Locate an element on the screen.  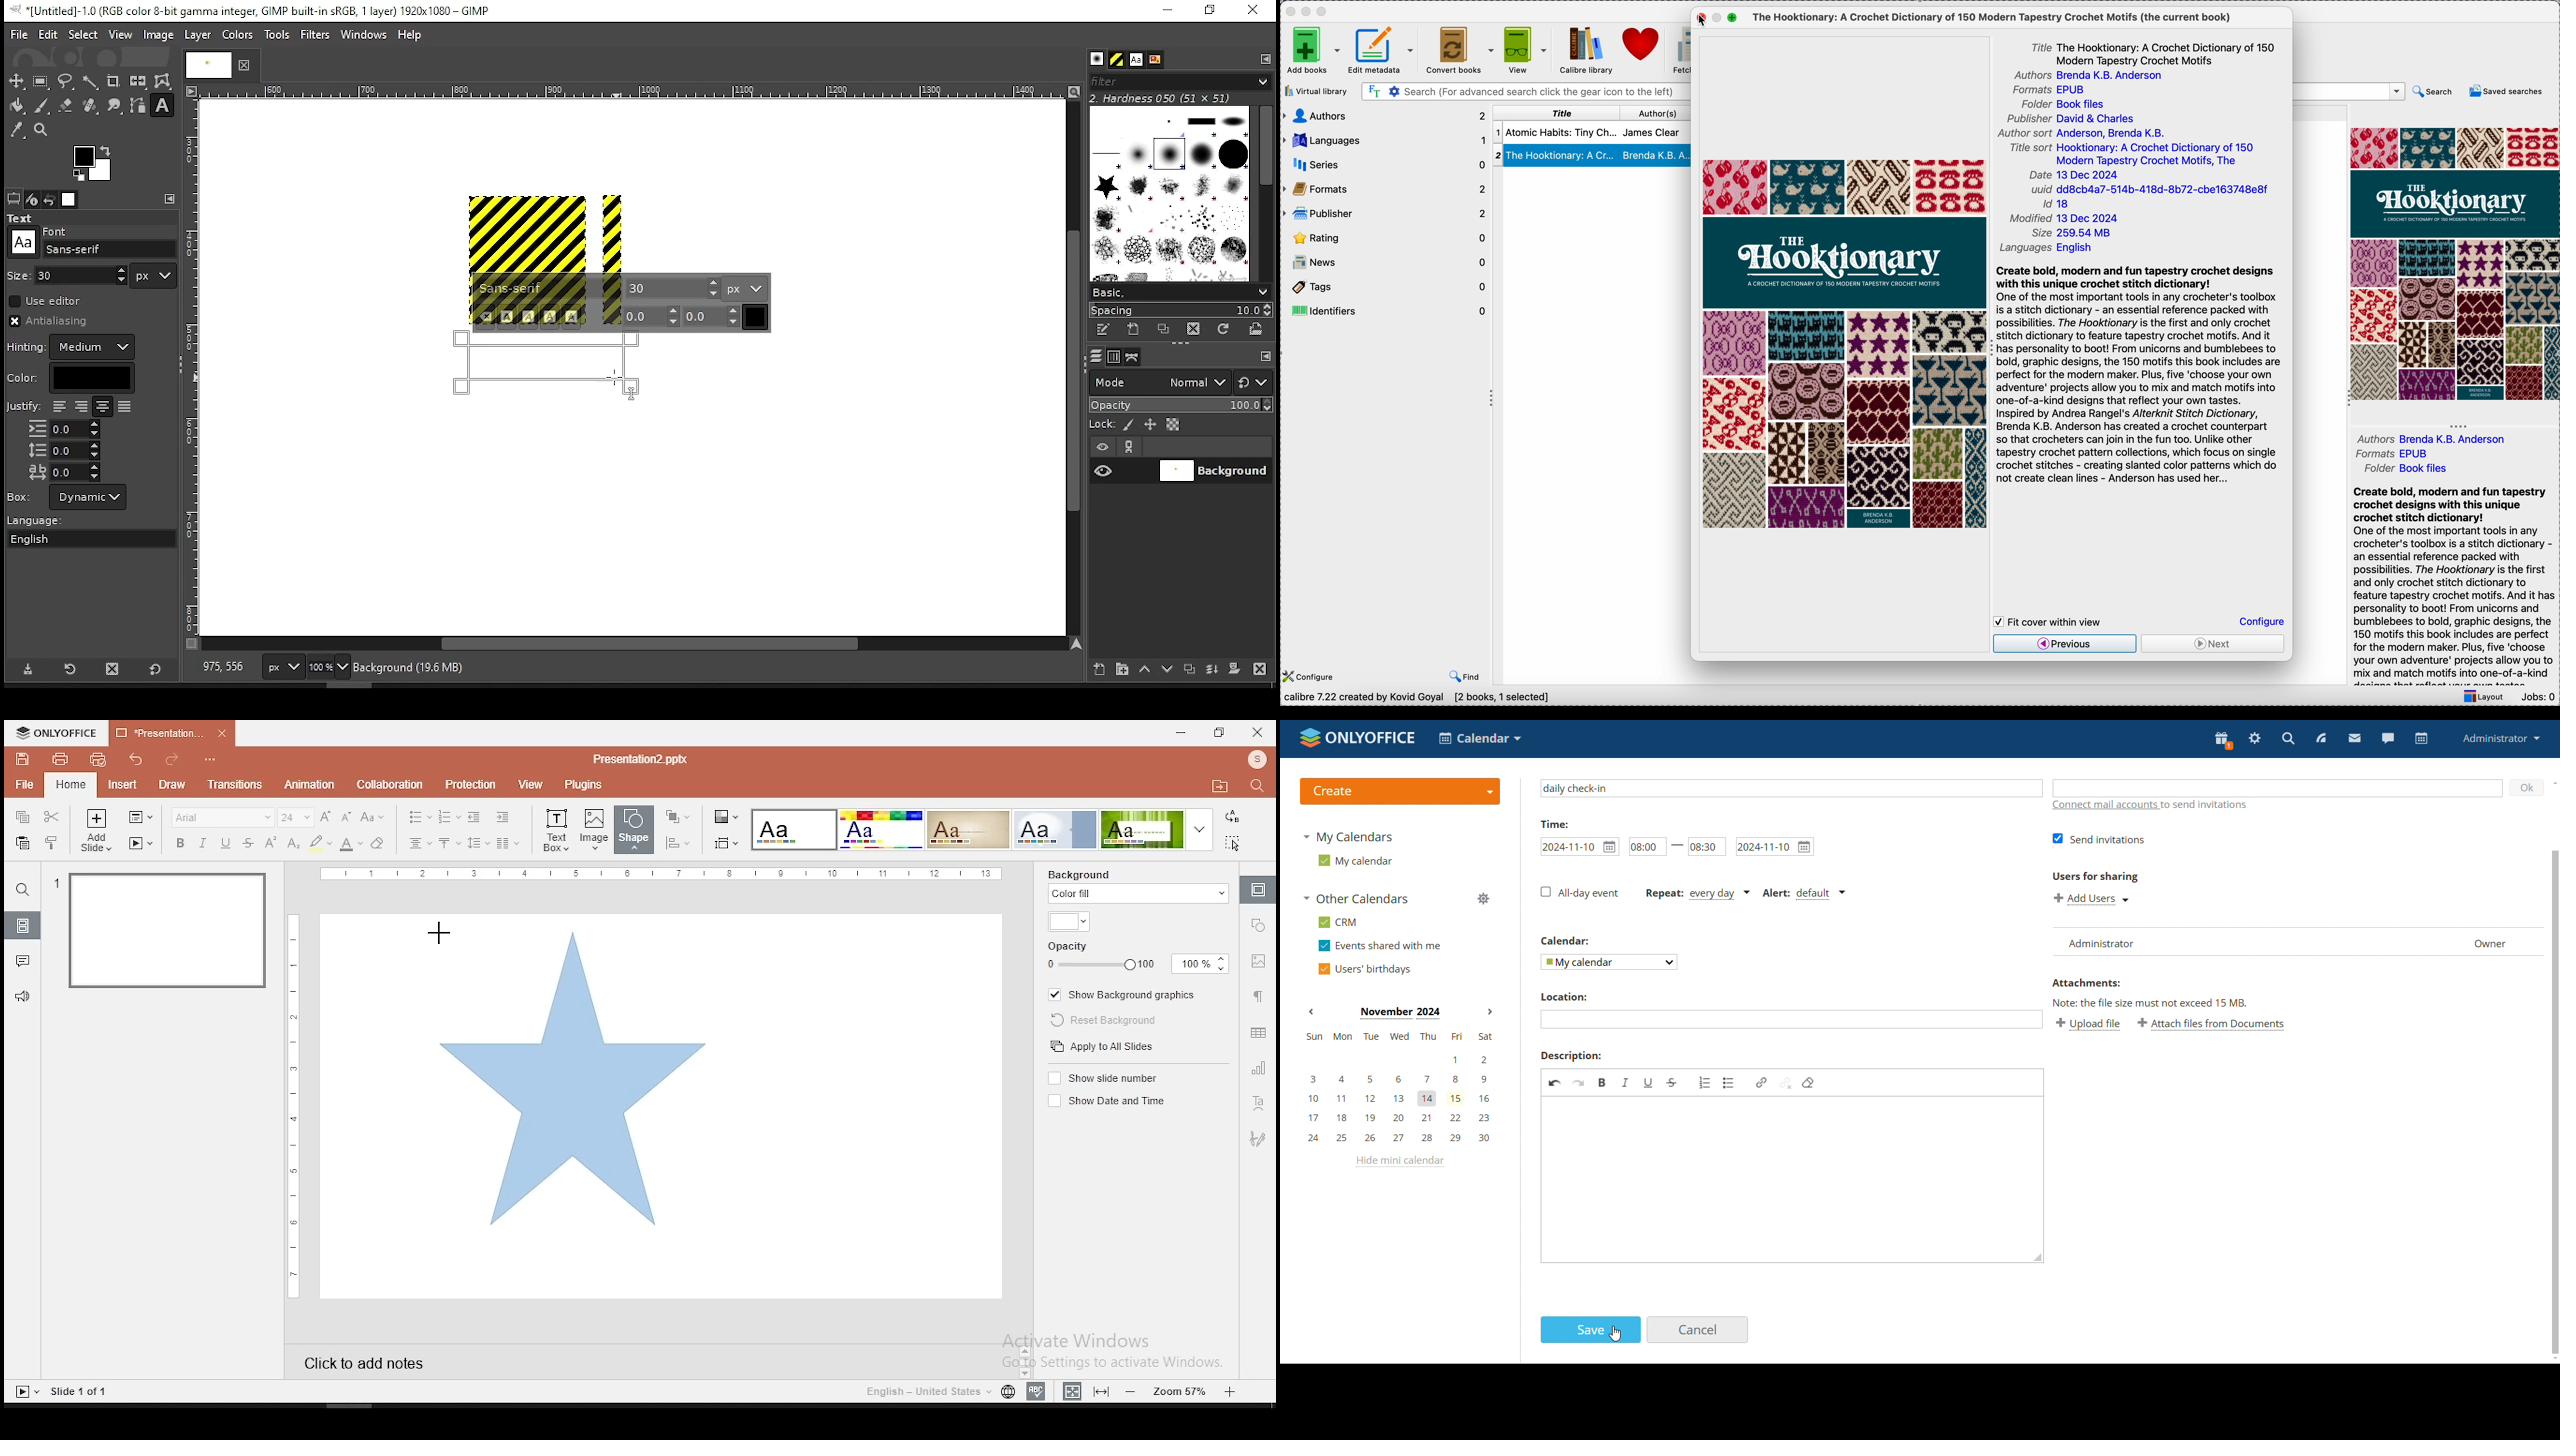
images is located at coordinates (70, 200).